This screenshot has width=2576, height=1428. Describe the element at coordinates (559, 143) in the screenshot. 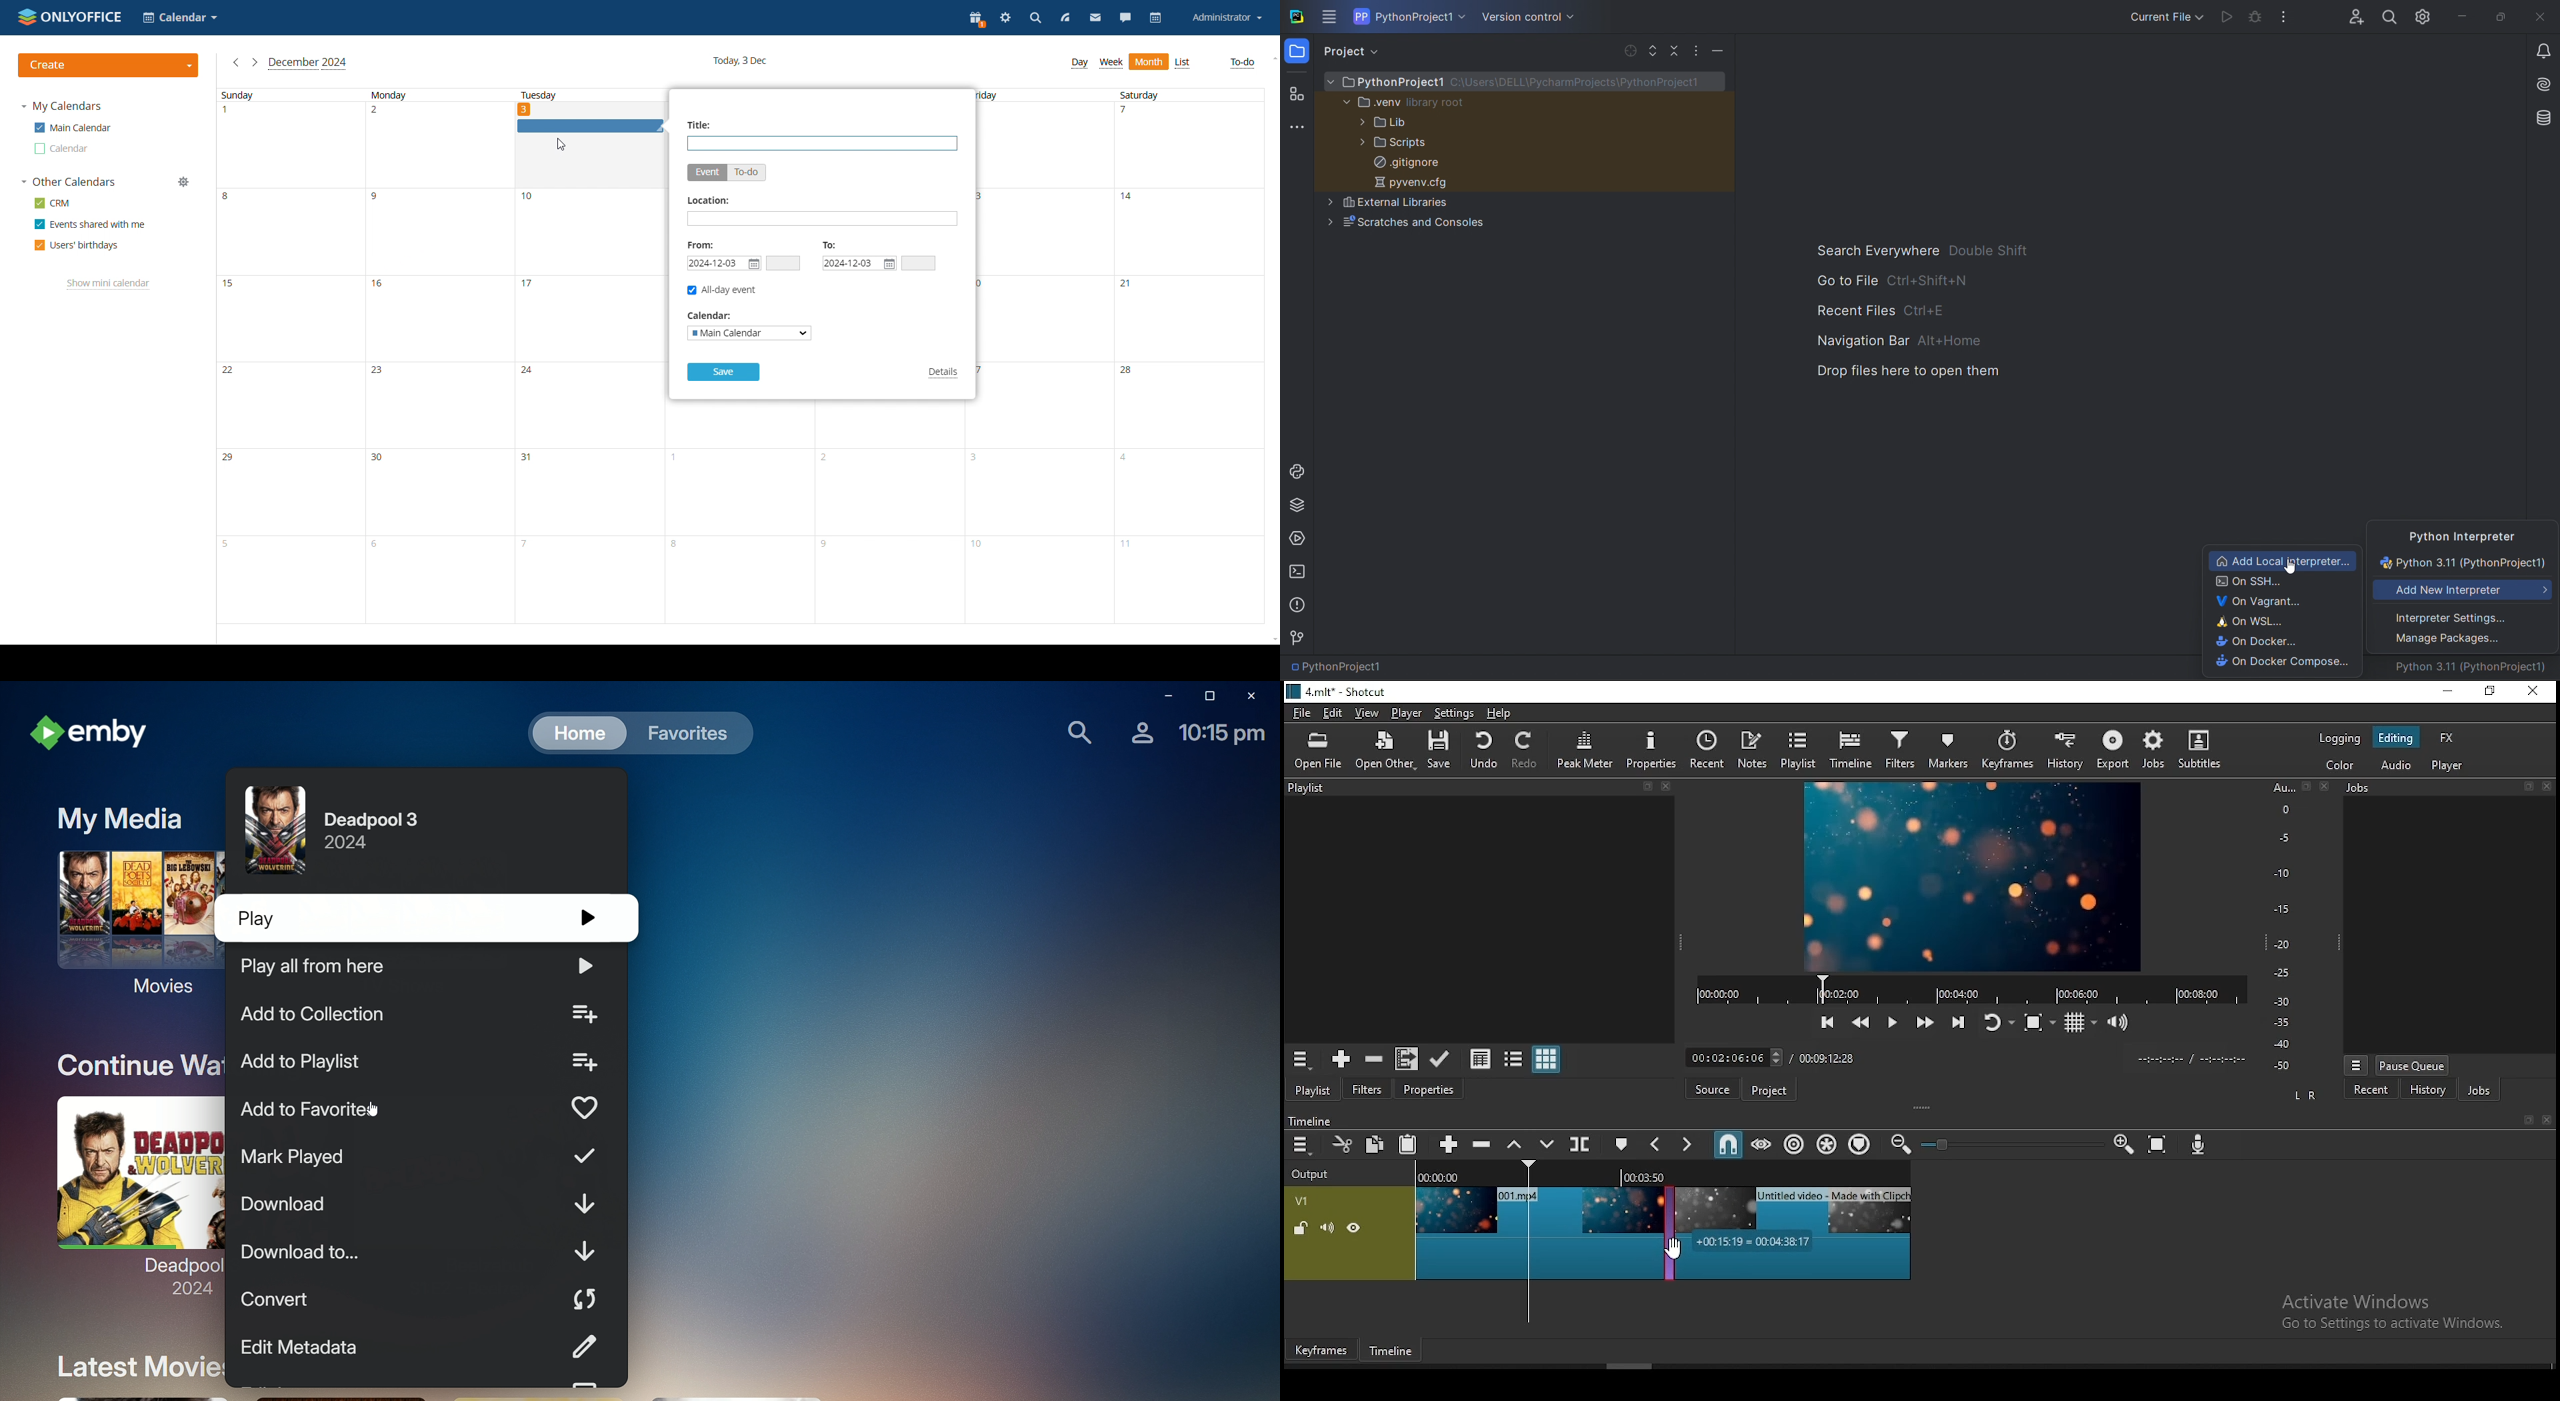

I see `cursor` at that location.